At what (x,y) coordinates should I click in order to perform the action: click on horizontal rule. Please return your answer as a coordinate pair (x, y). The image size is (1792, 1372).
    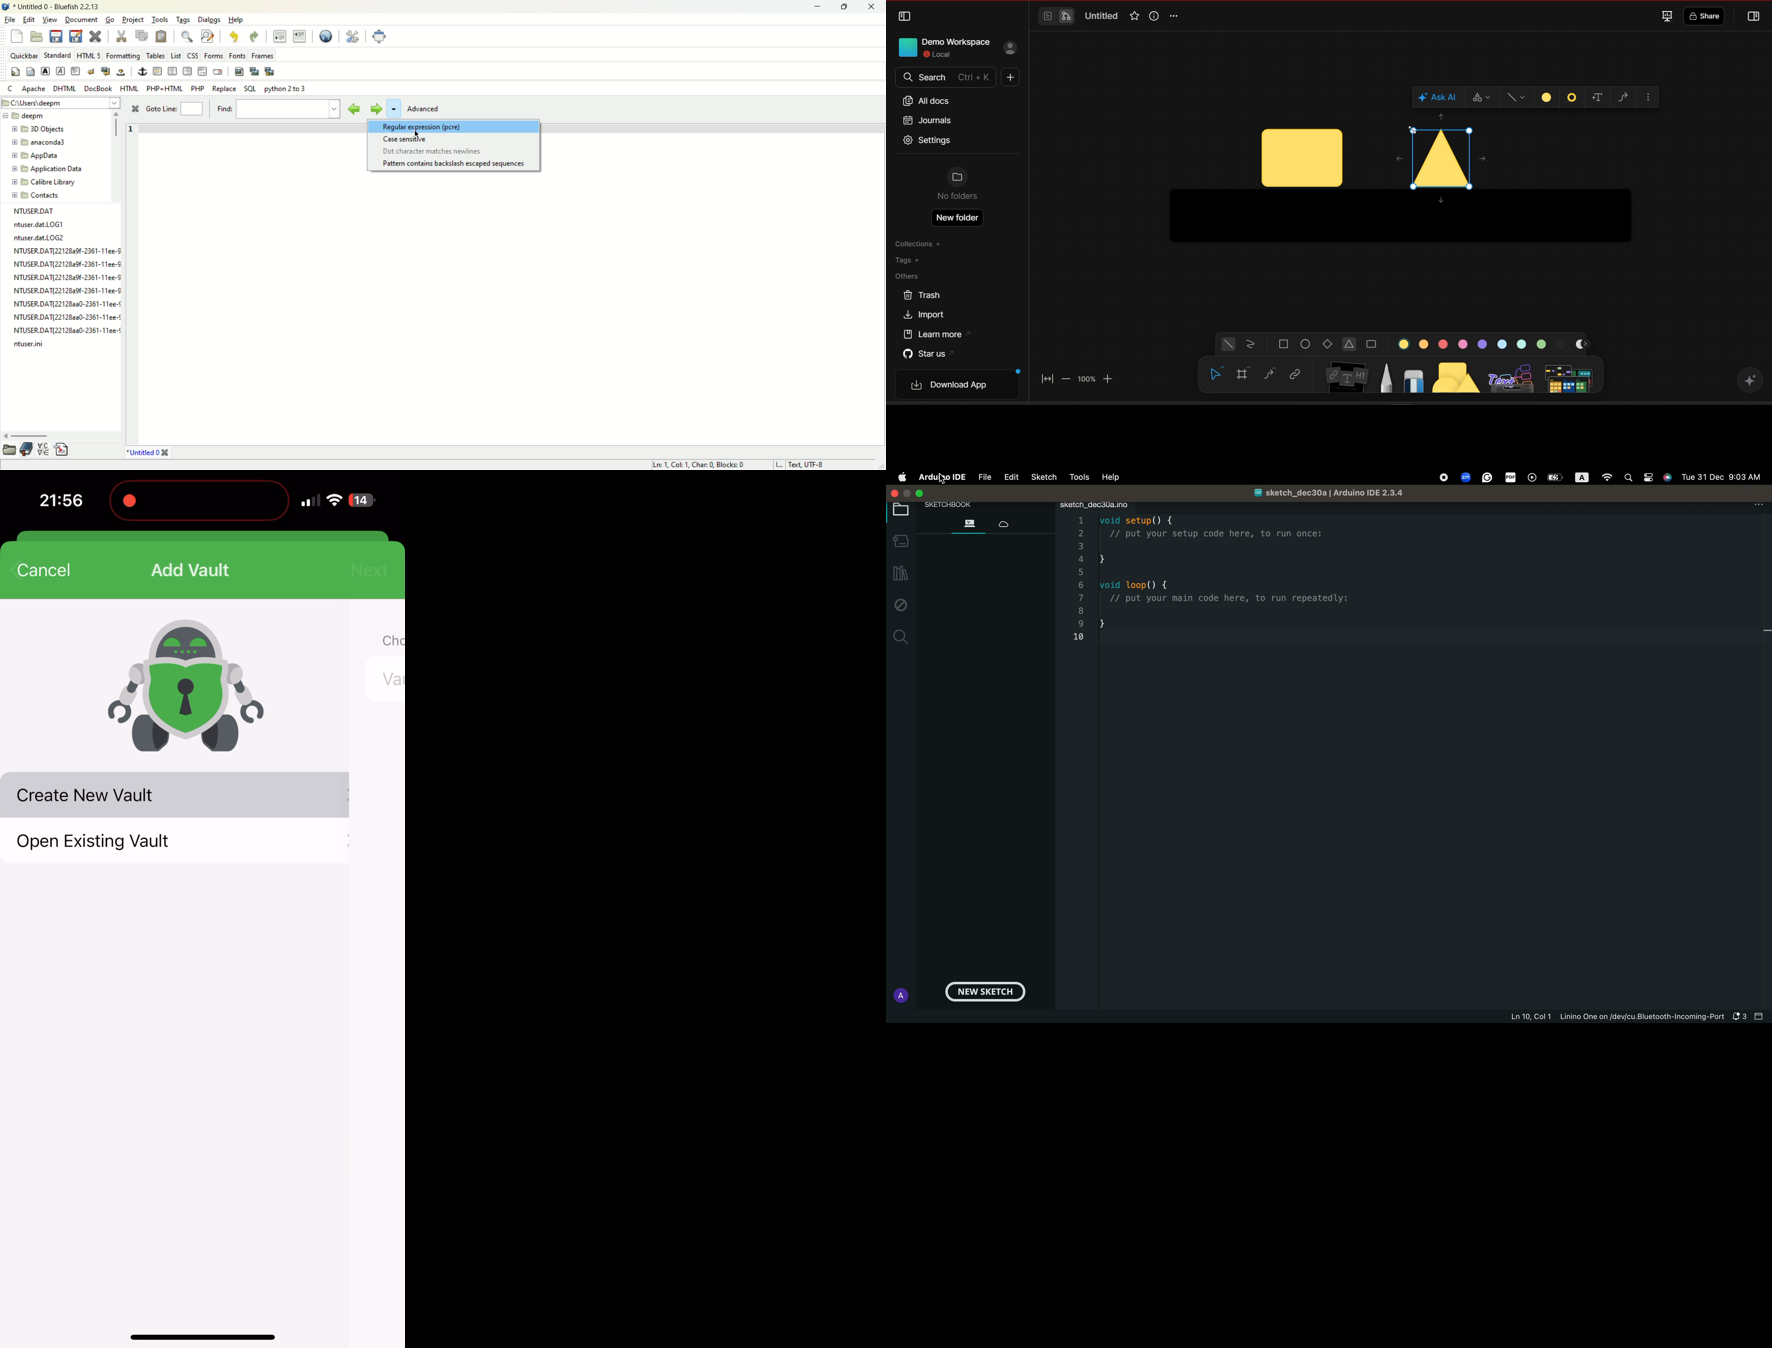
    Looking at the image, I should click on (156, 72).